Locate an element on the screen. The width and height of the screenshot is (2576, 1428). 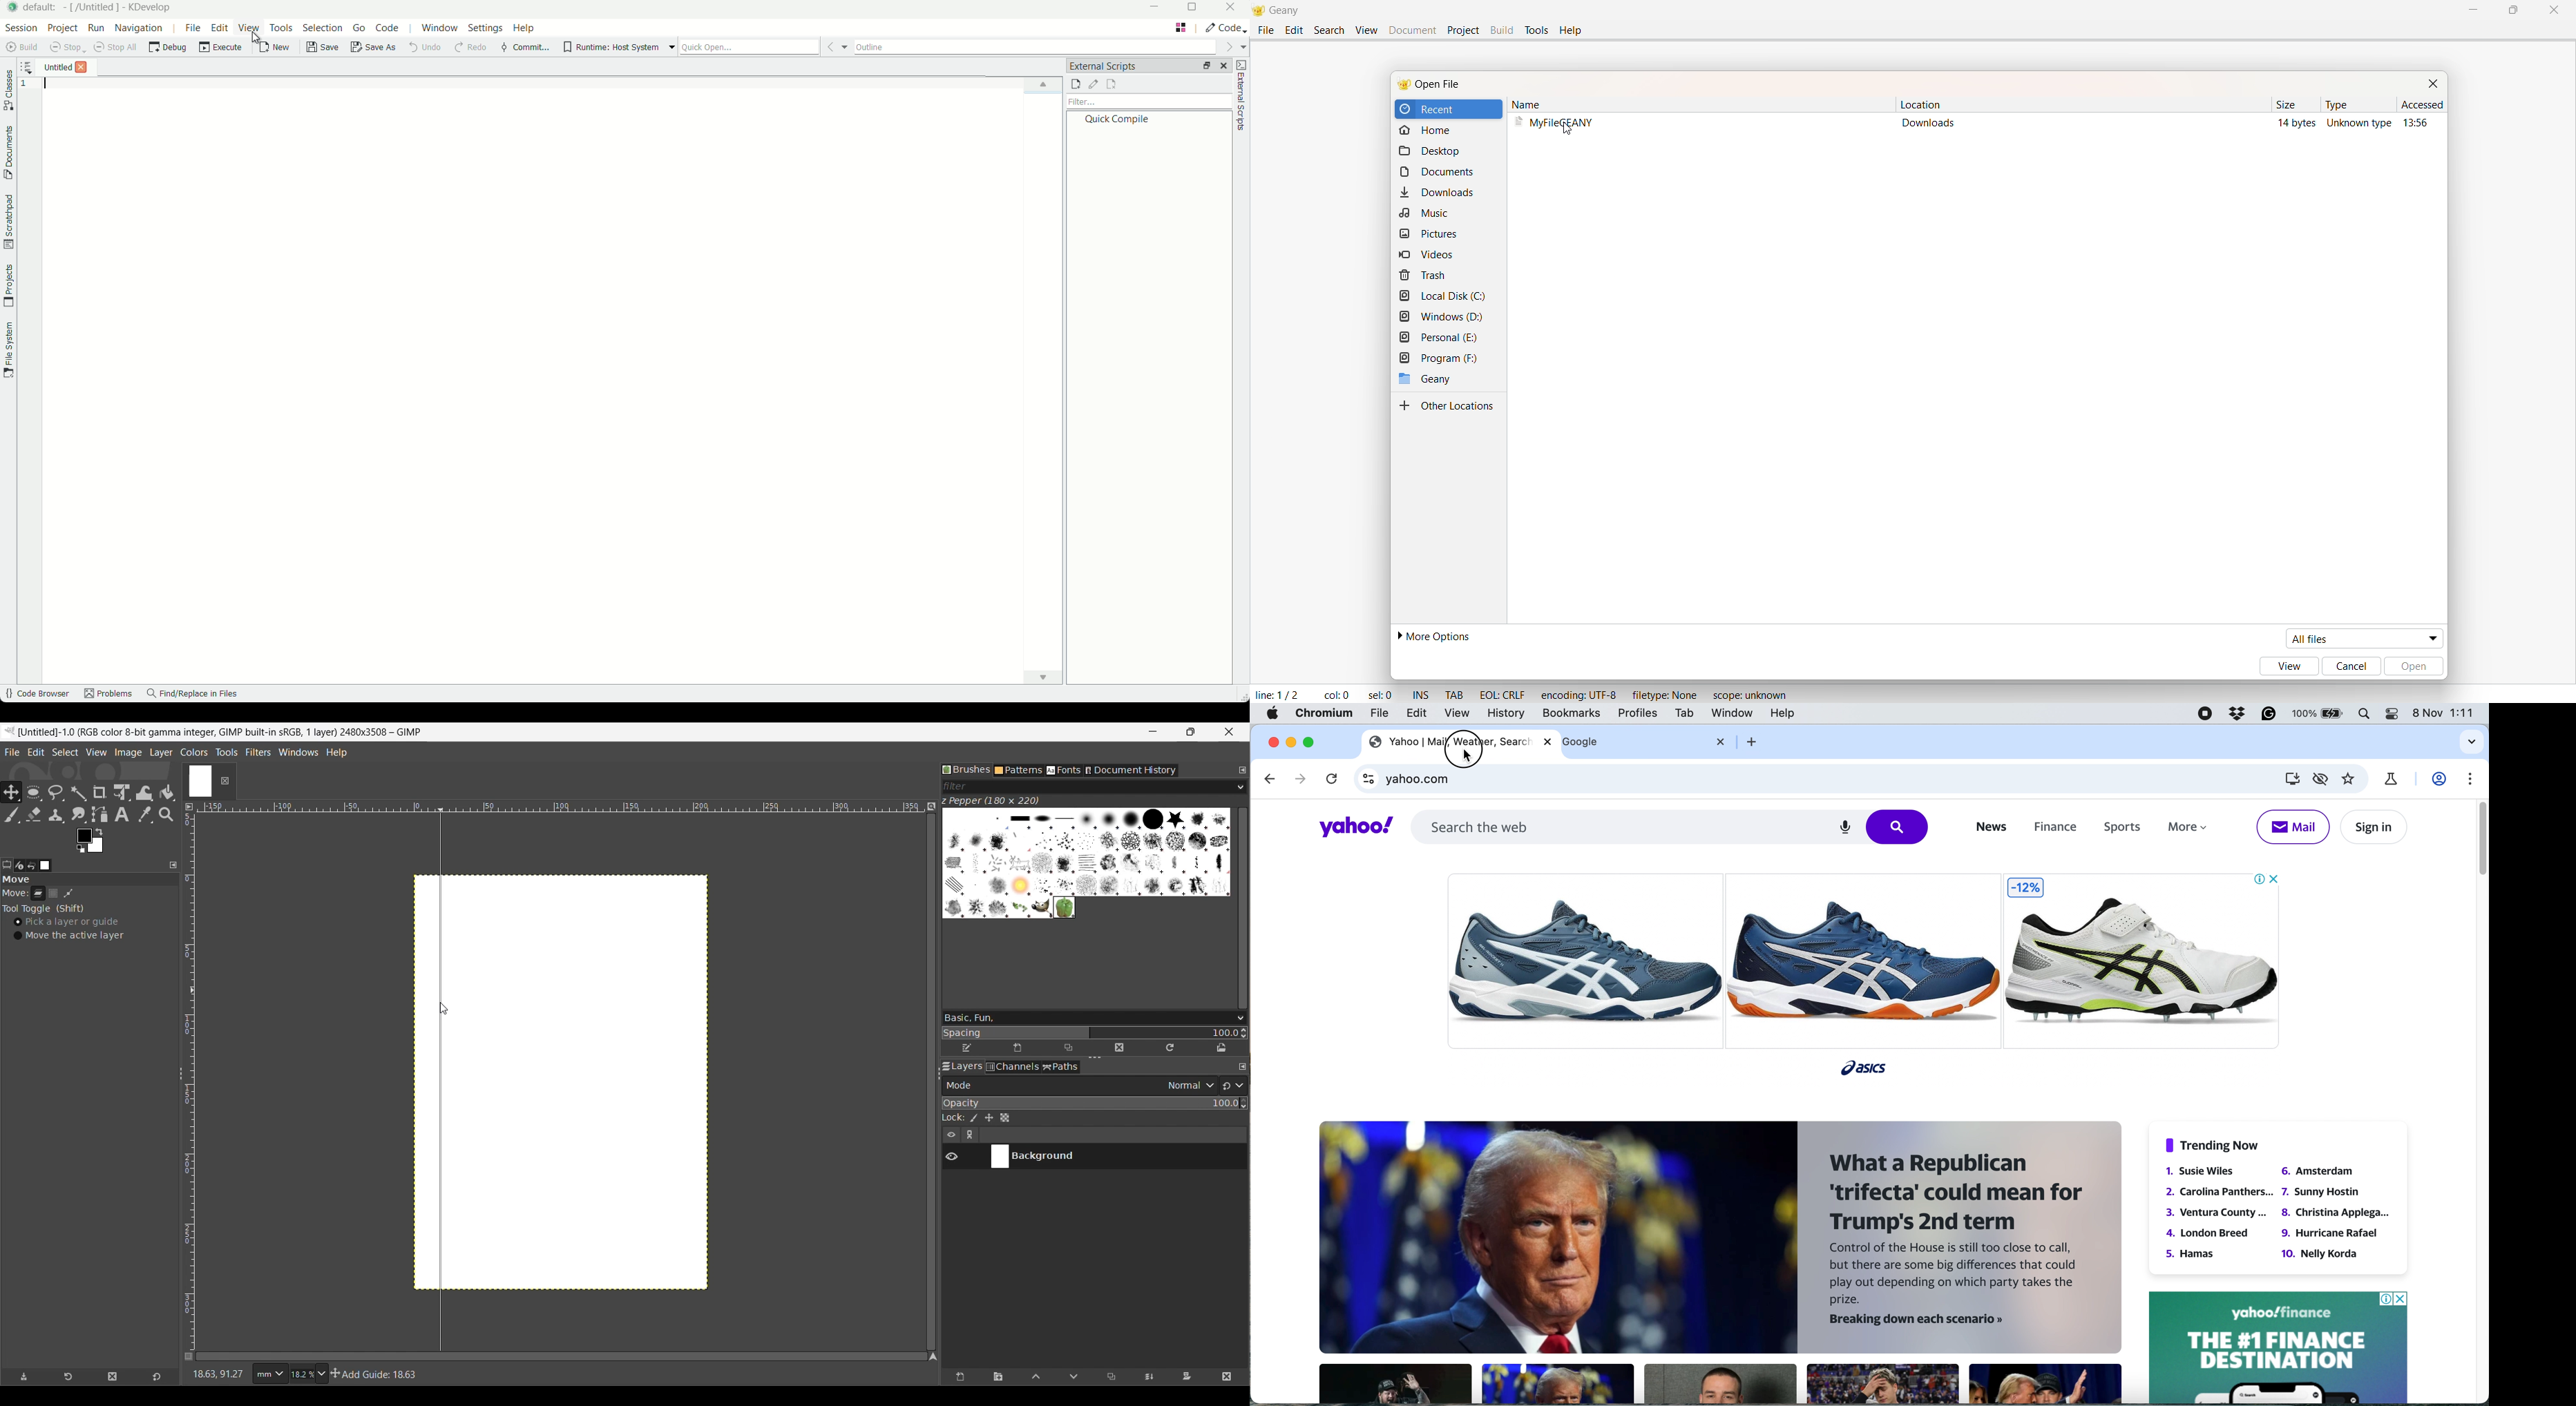
window is located at coordinates (1732, 713).